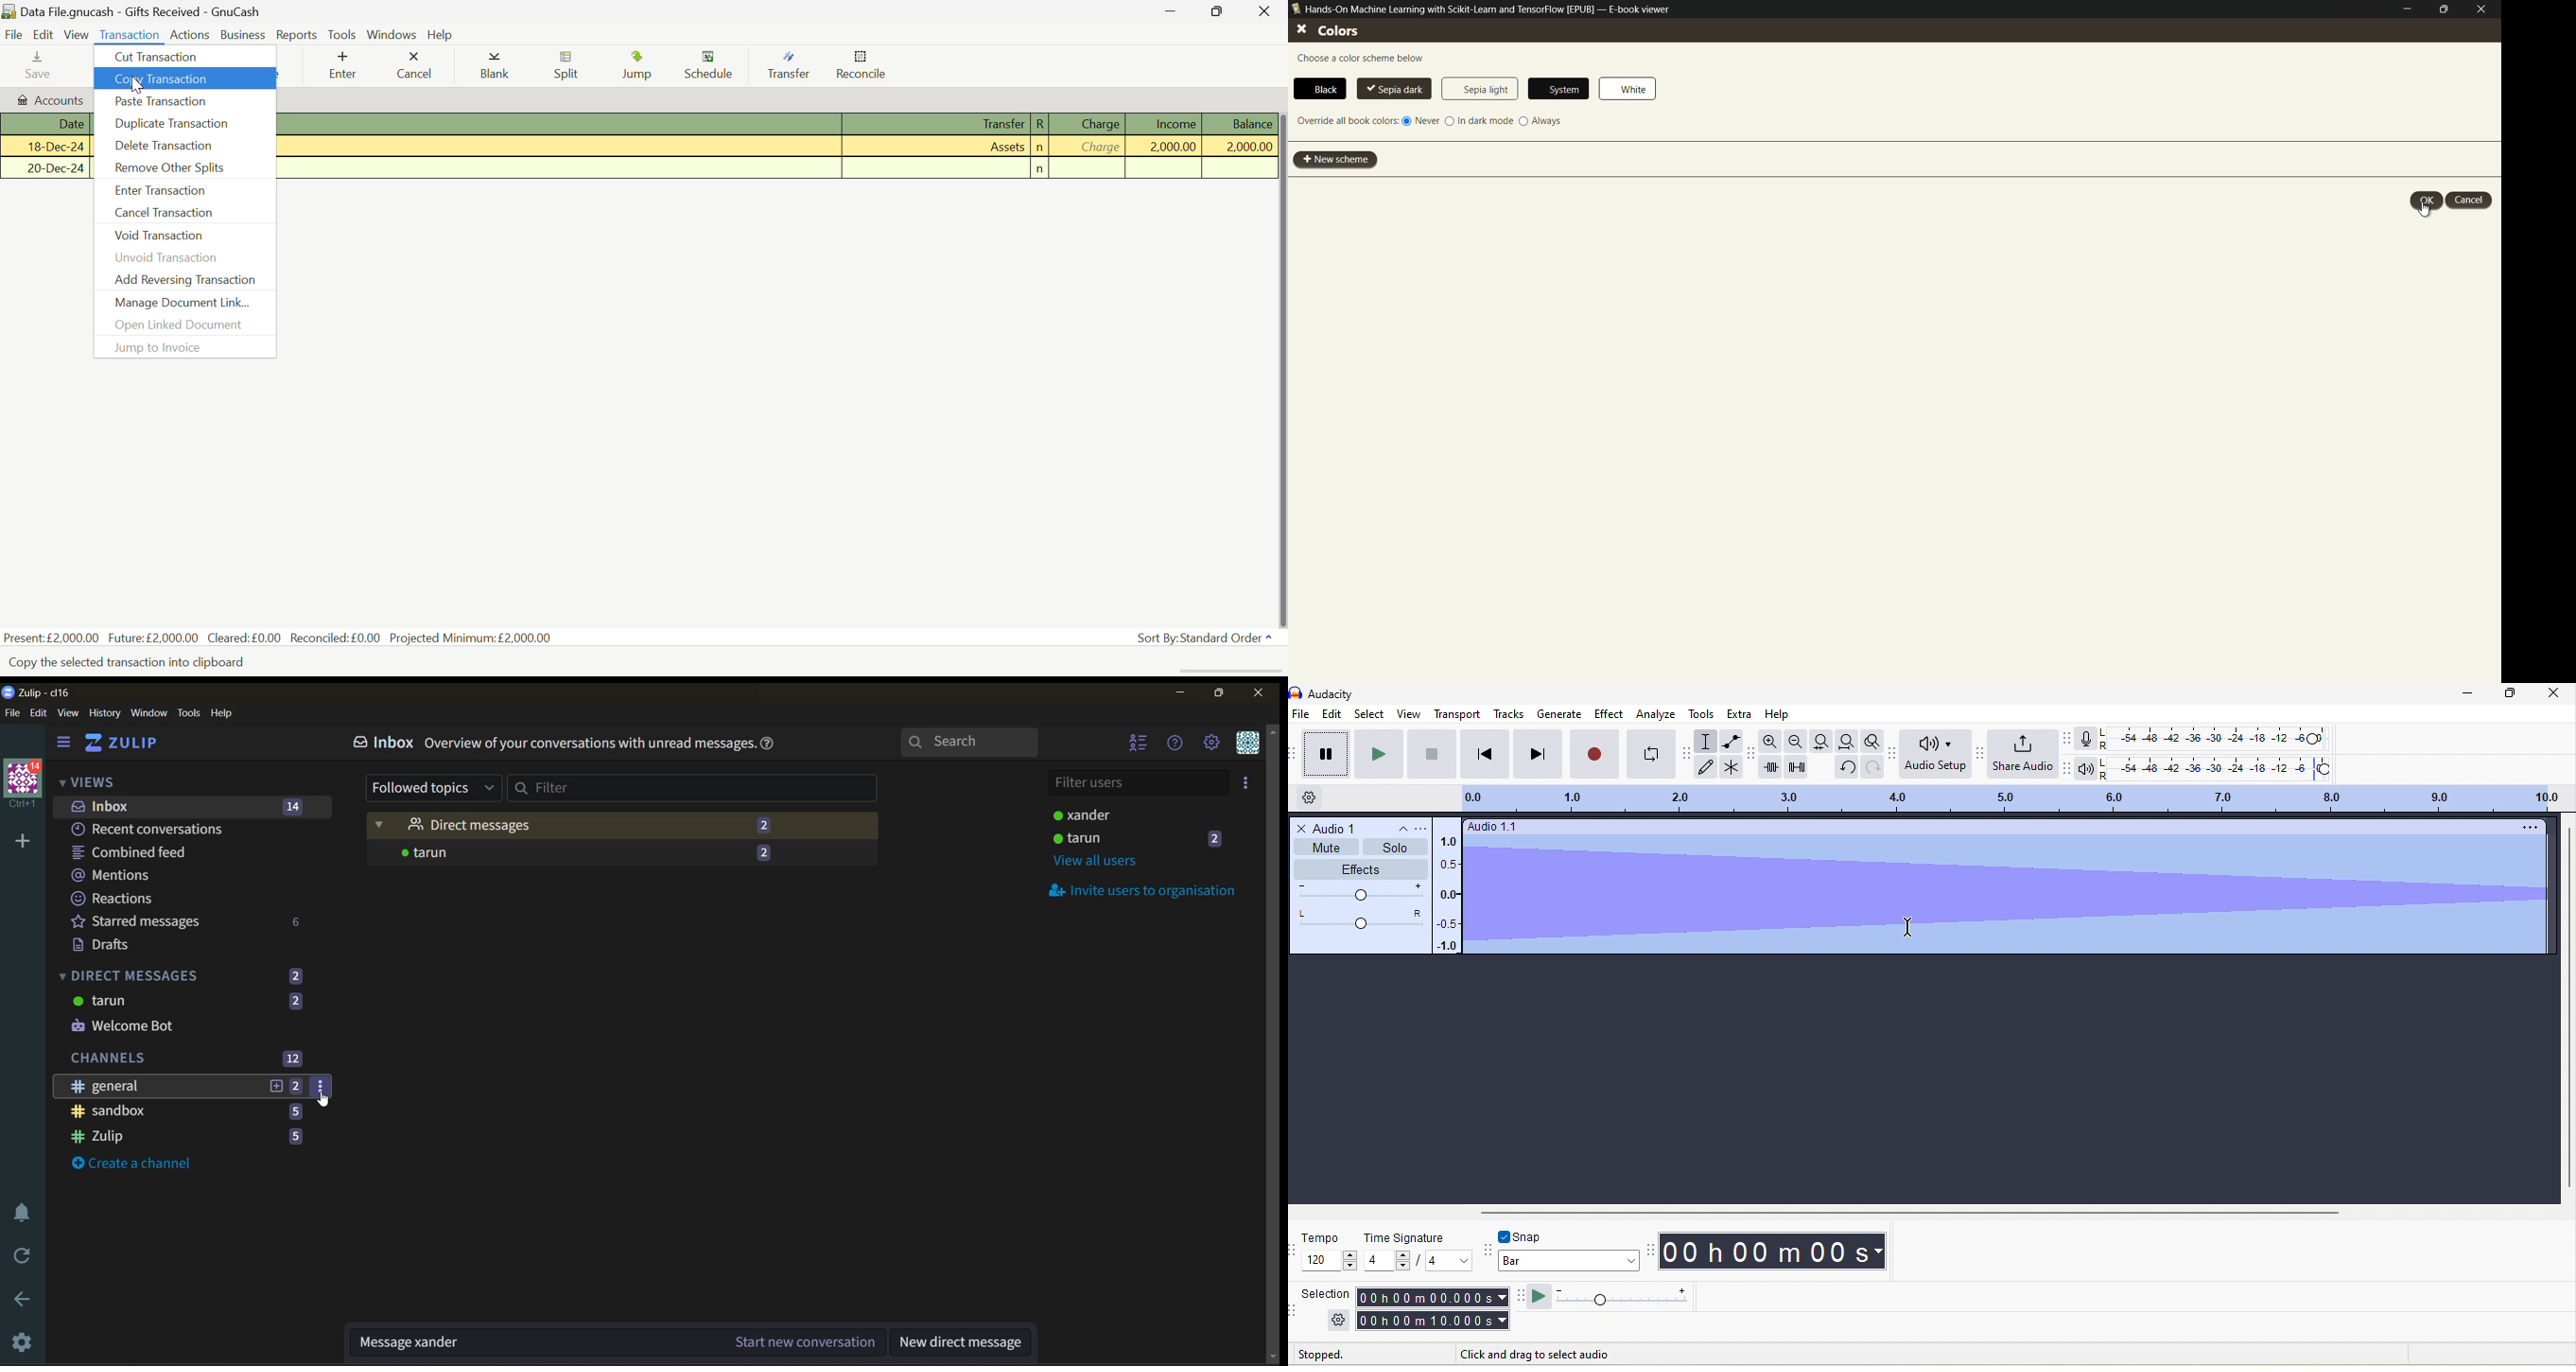 The width and height of the screenshot is (2576, 1372). What do you see at coordinates (1320, 89) in the screenshot?
I see `black` at bounding box center [1320, 89].